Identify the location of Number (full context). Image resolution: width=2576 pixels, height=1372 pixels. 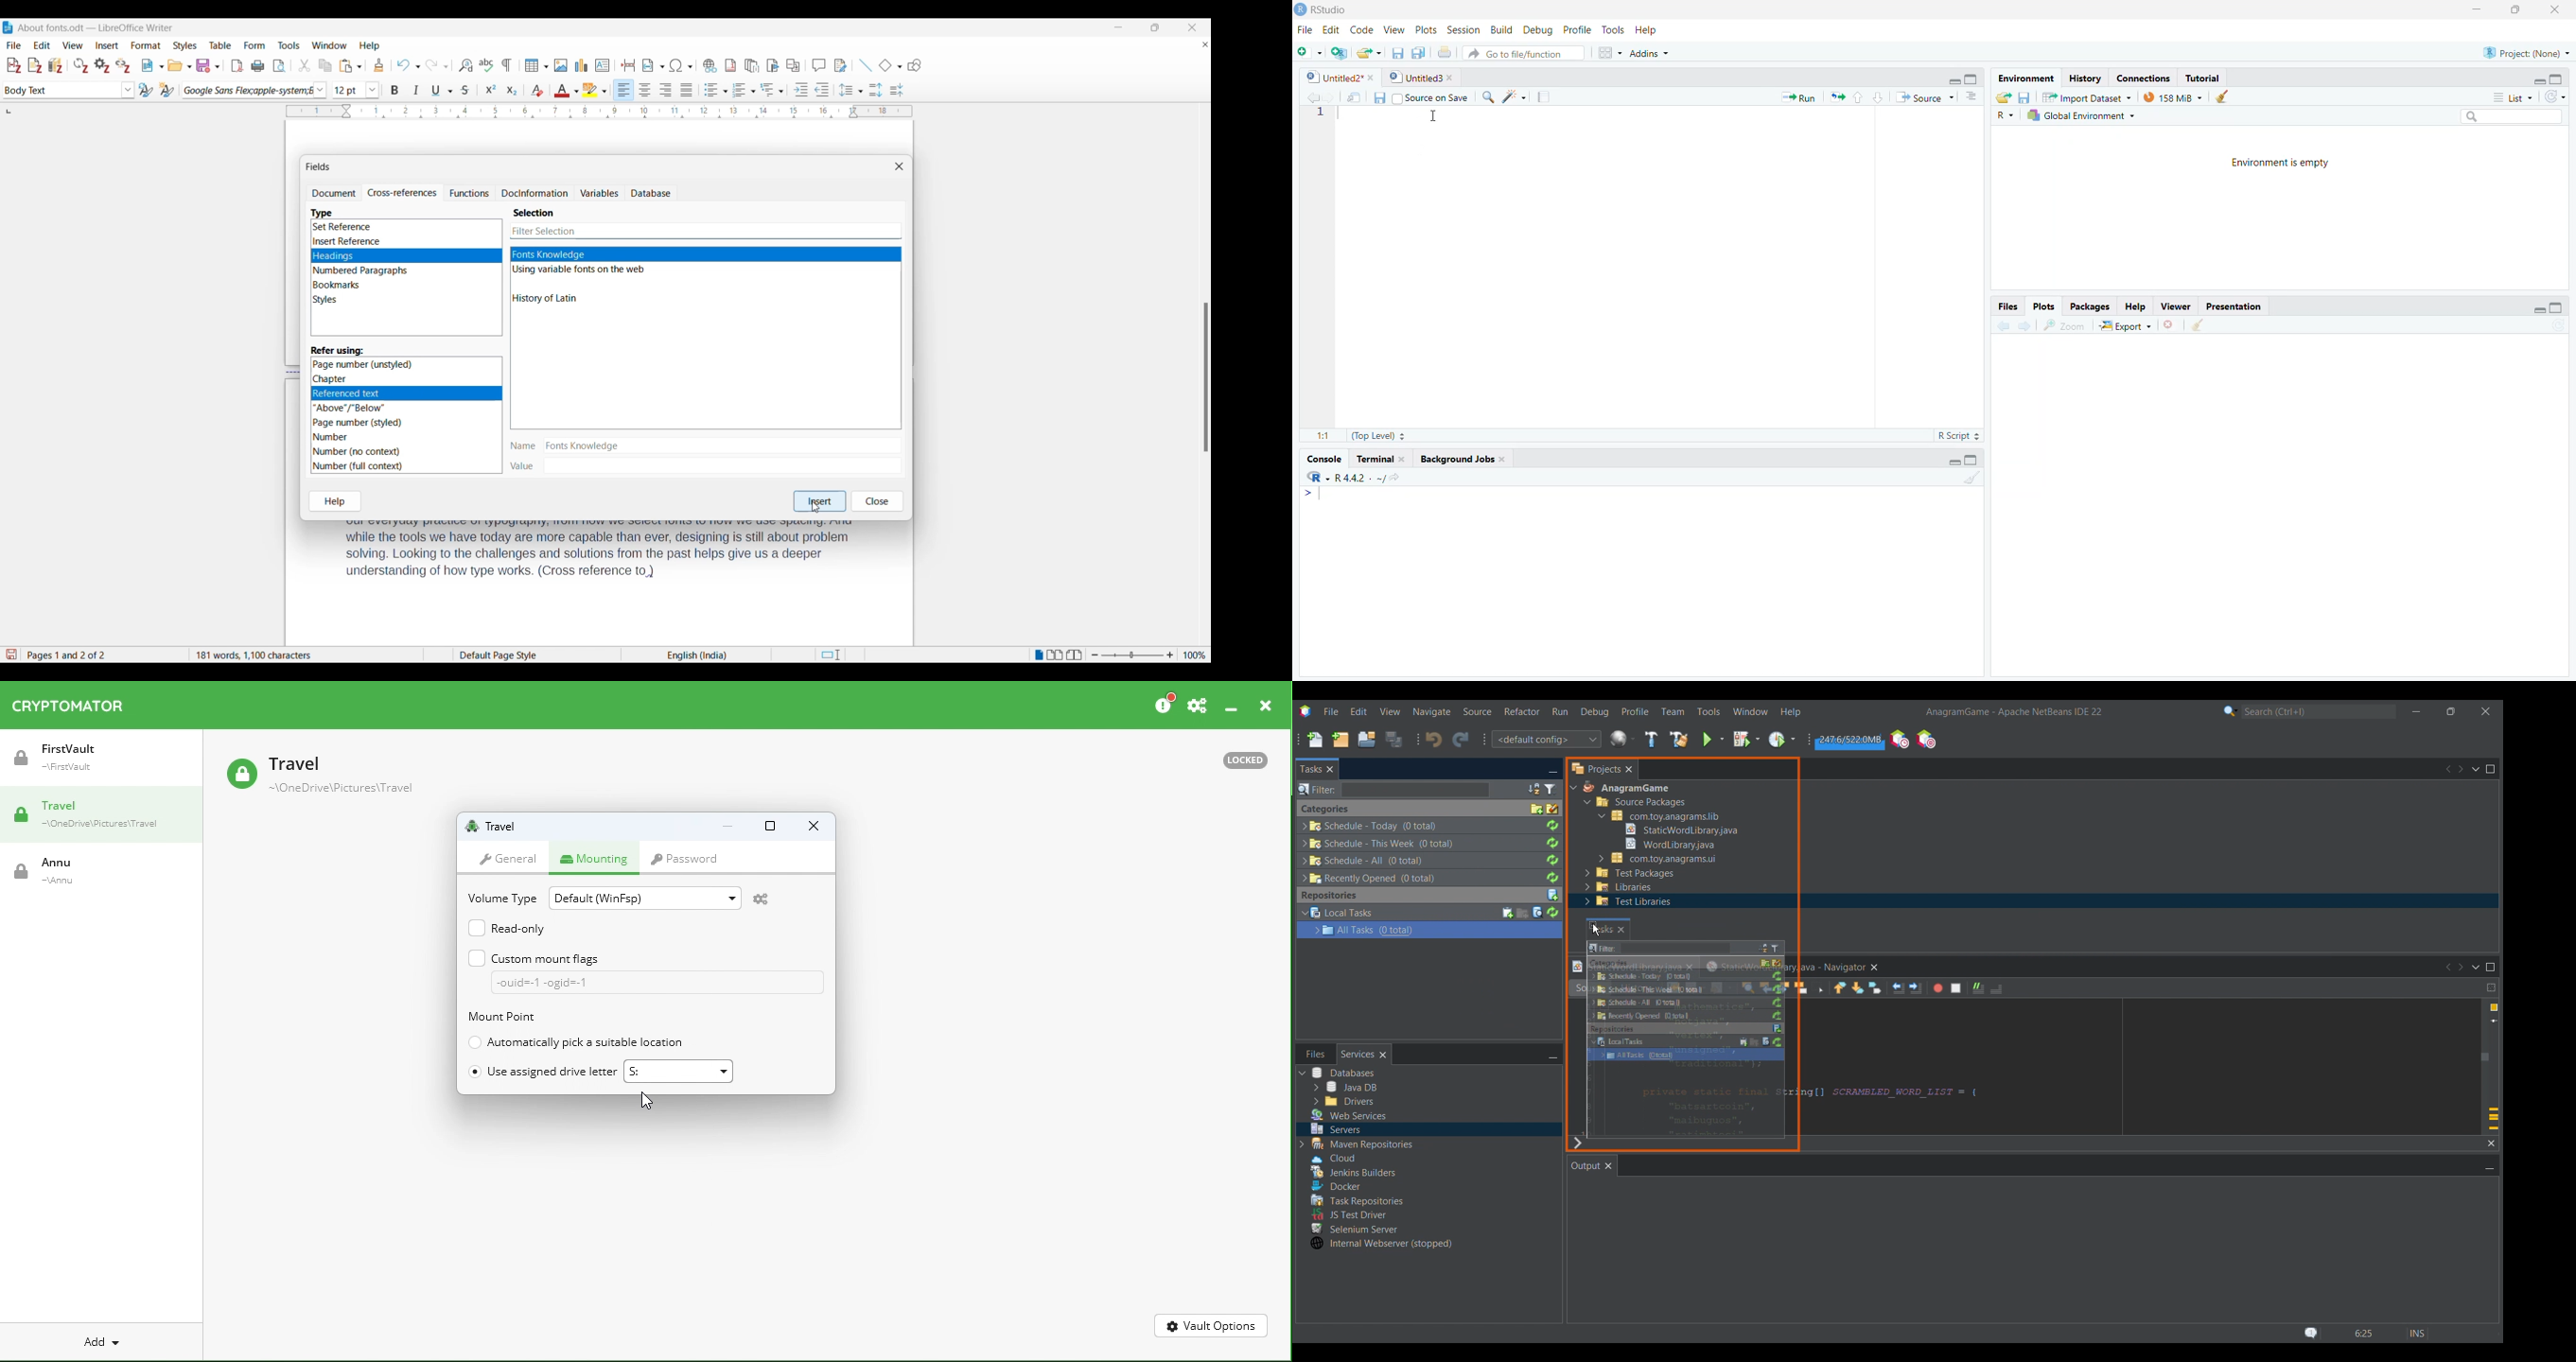
(361, 467).